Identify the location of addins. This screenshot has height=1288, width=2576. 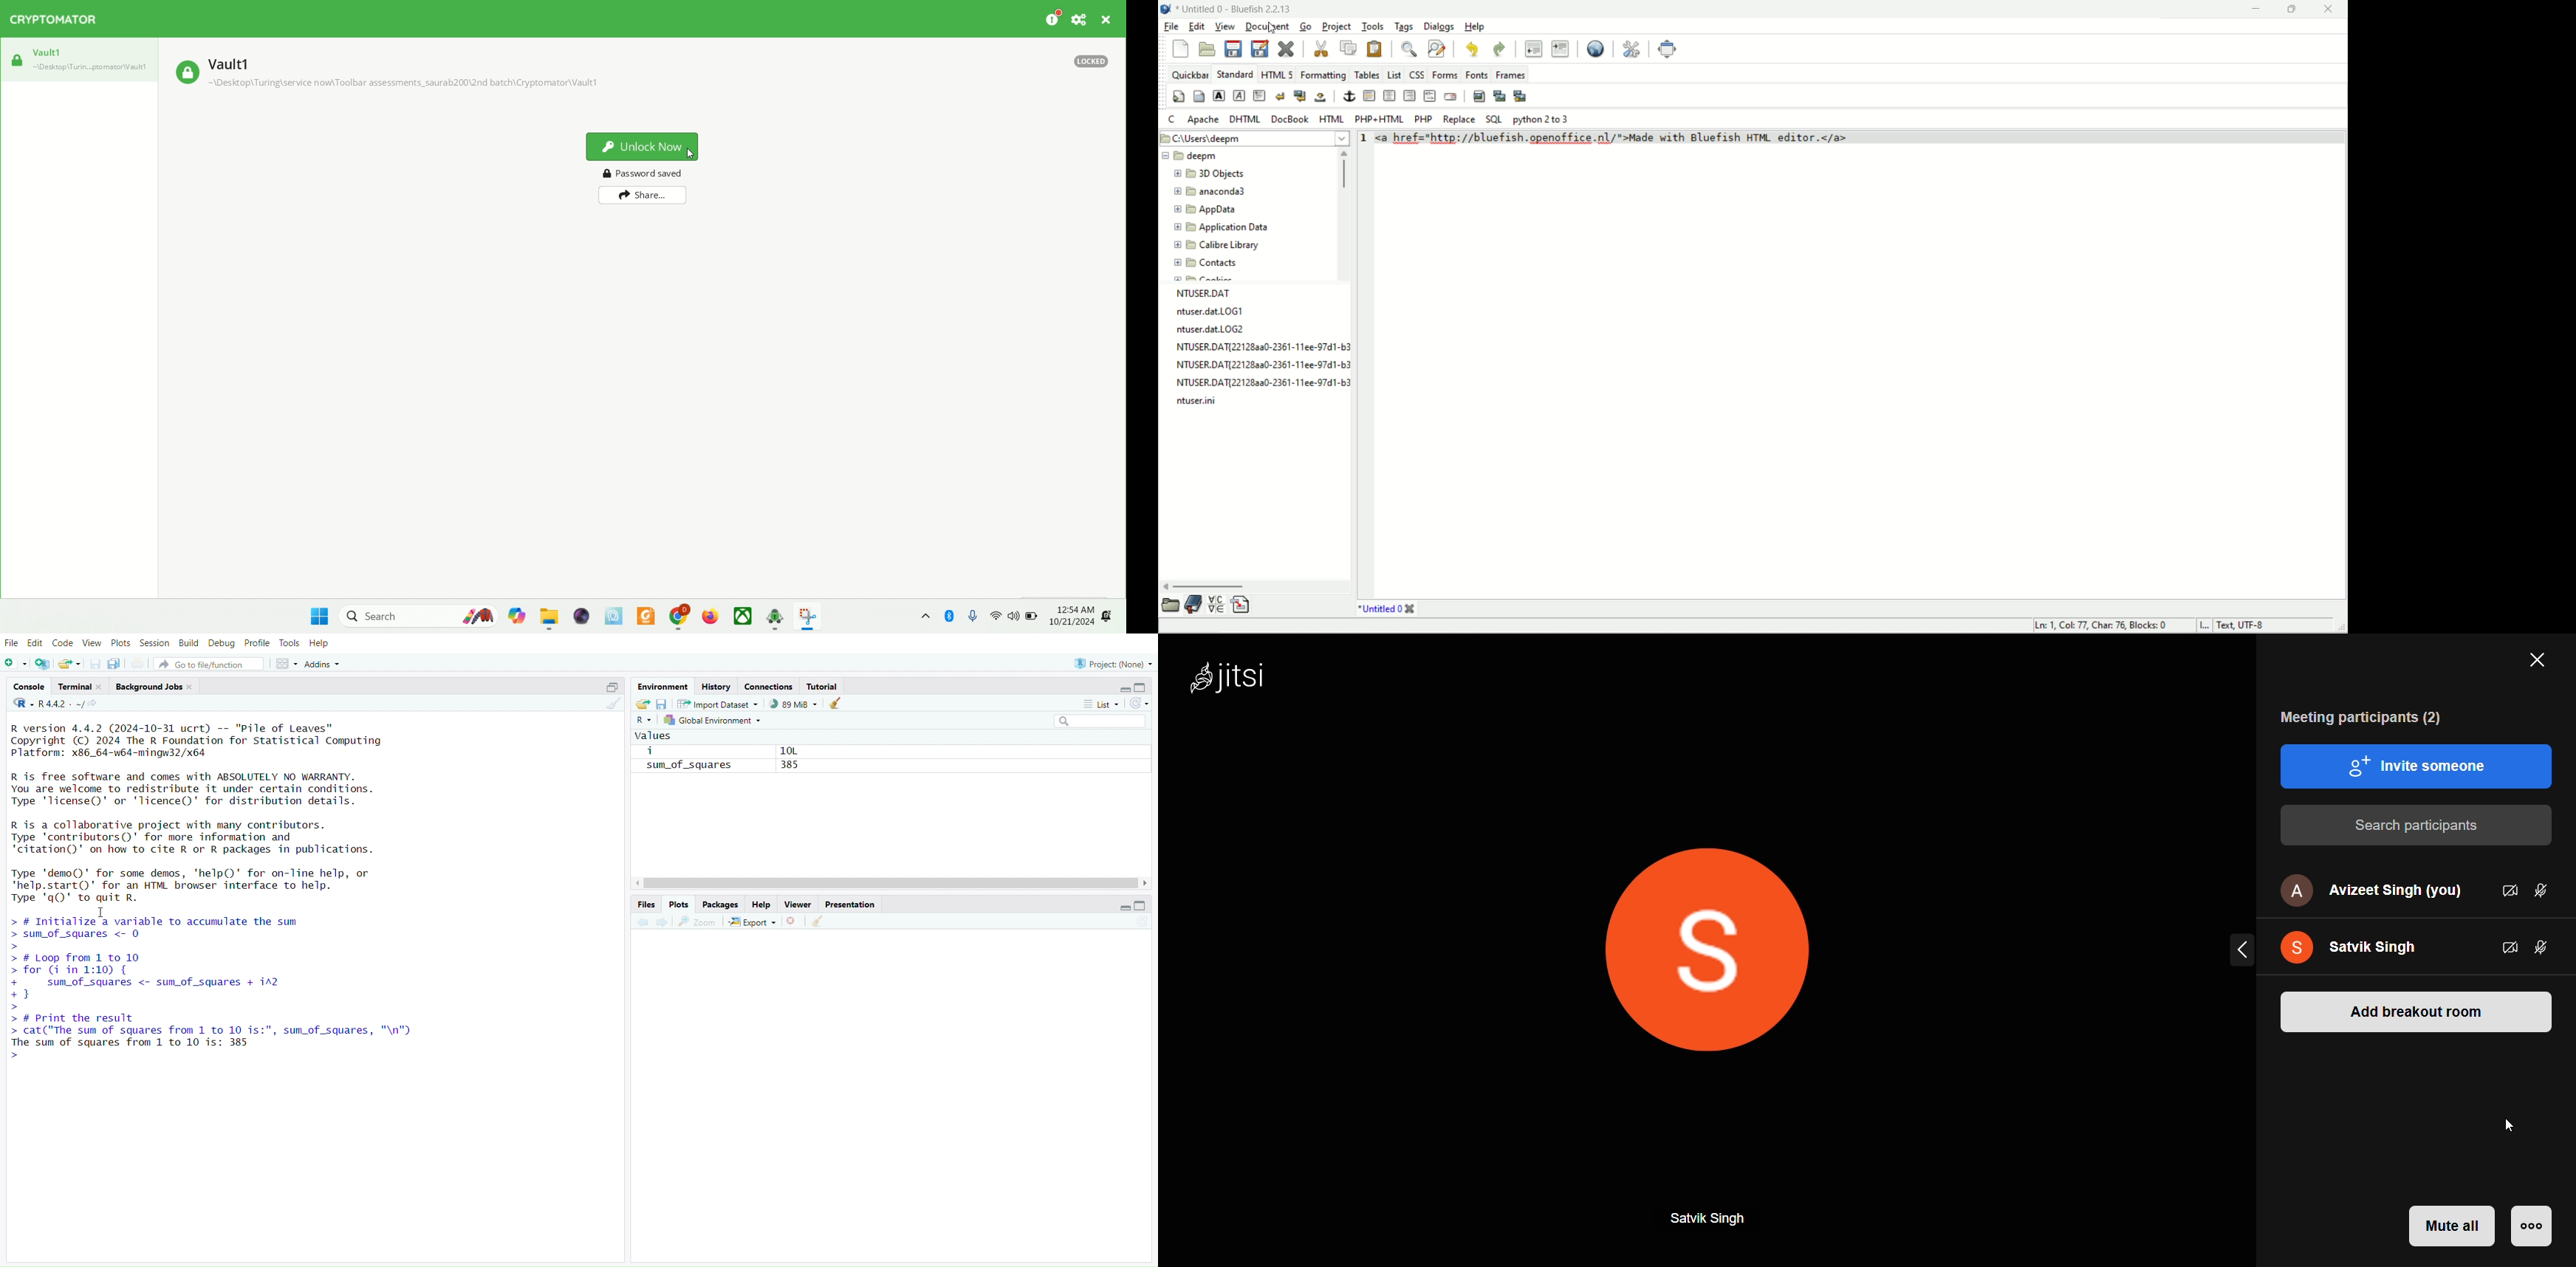
(326, 664).